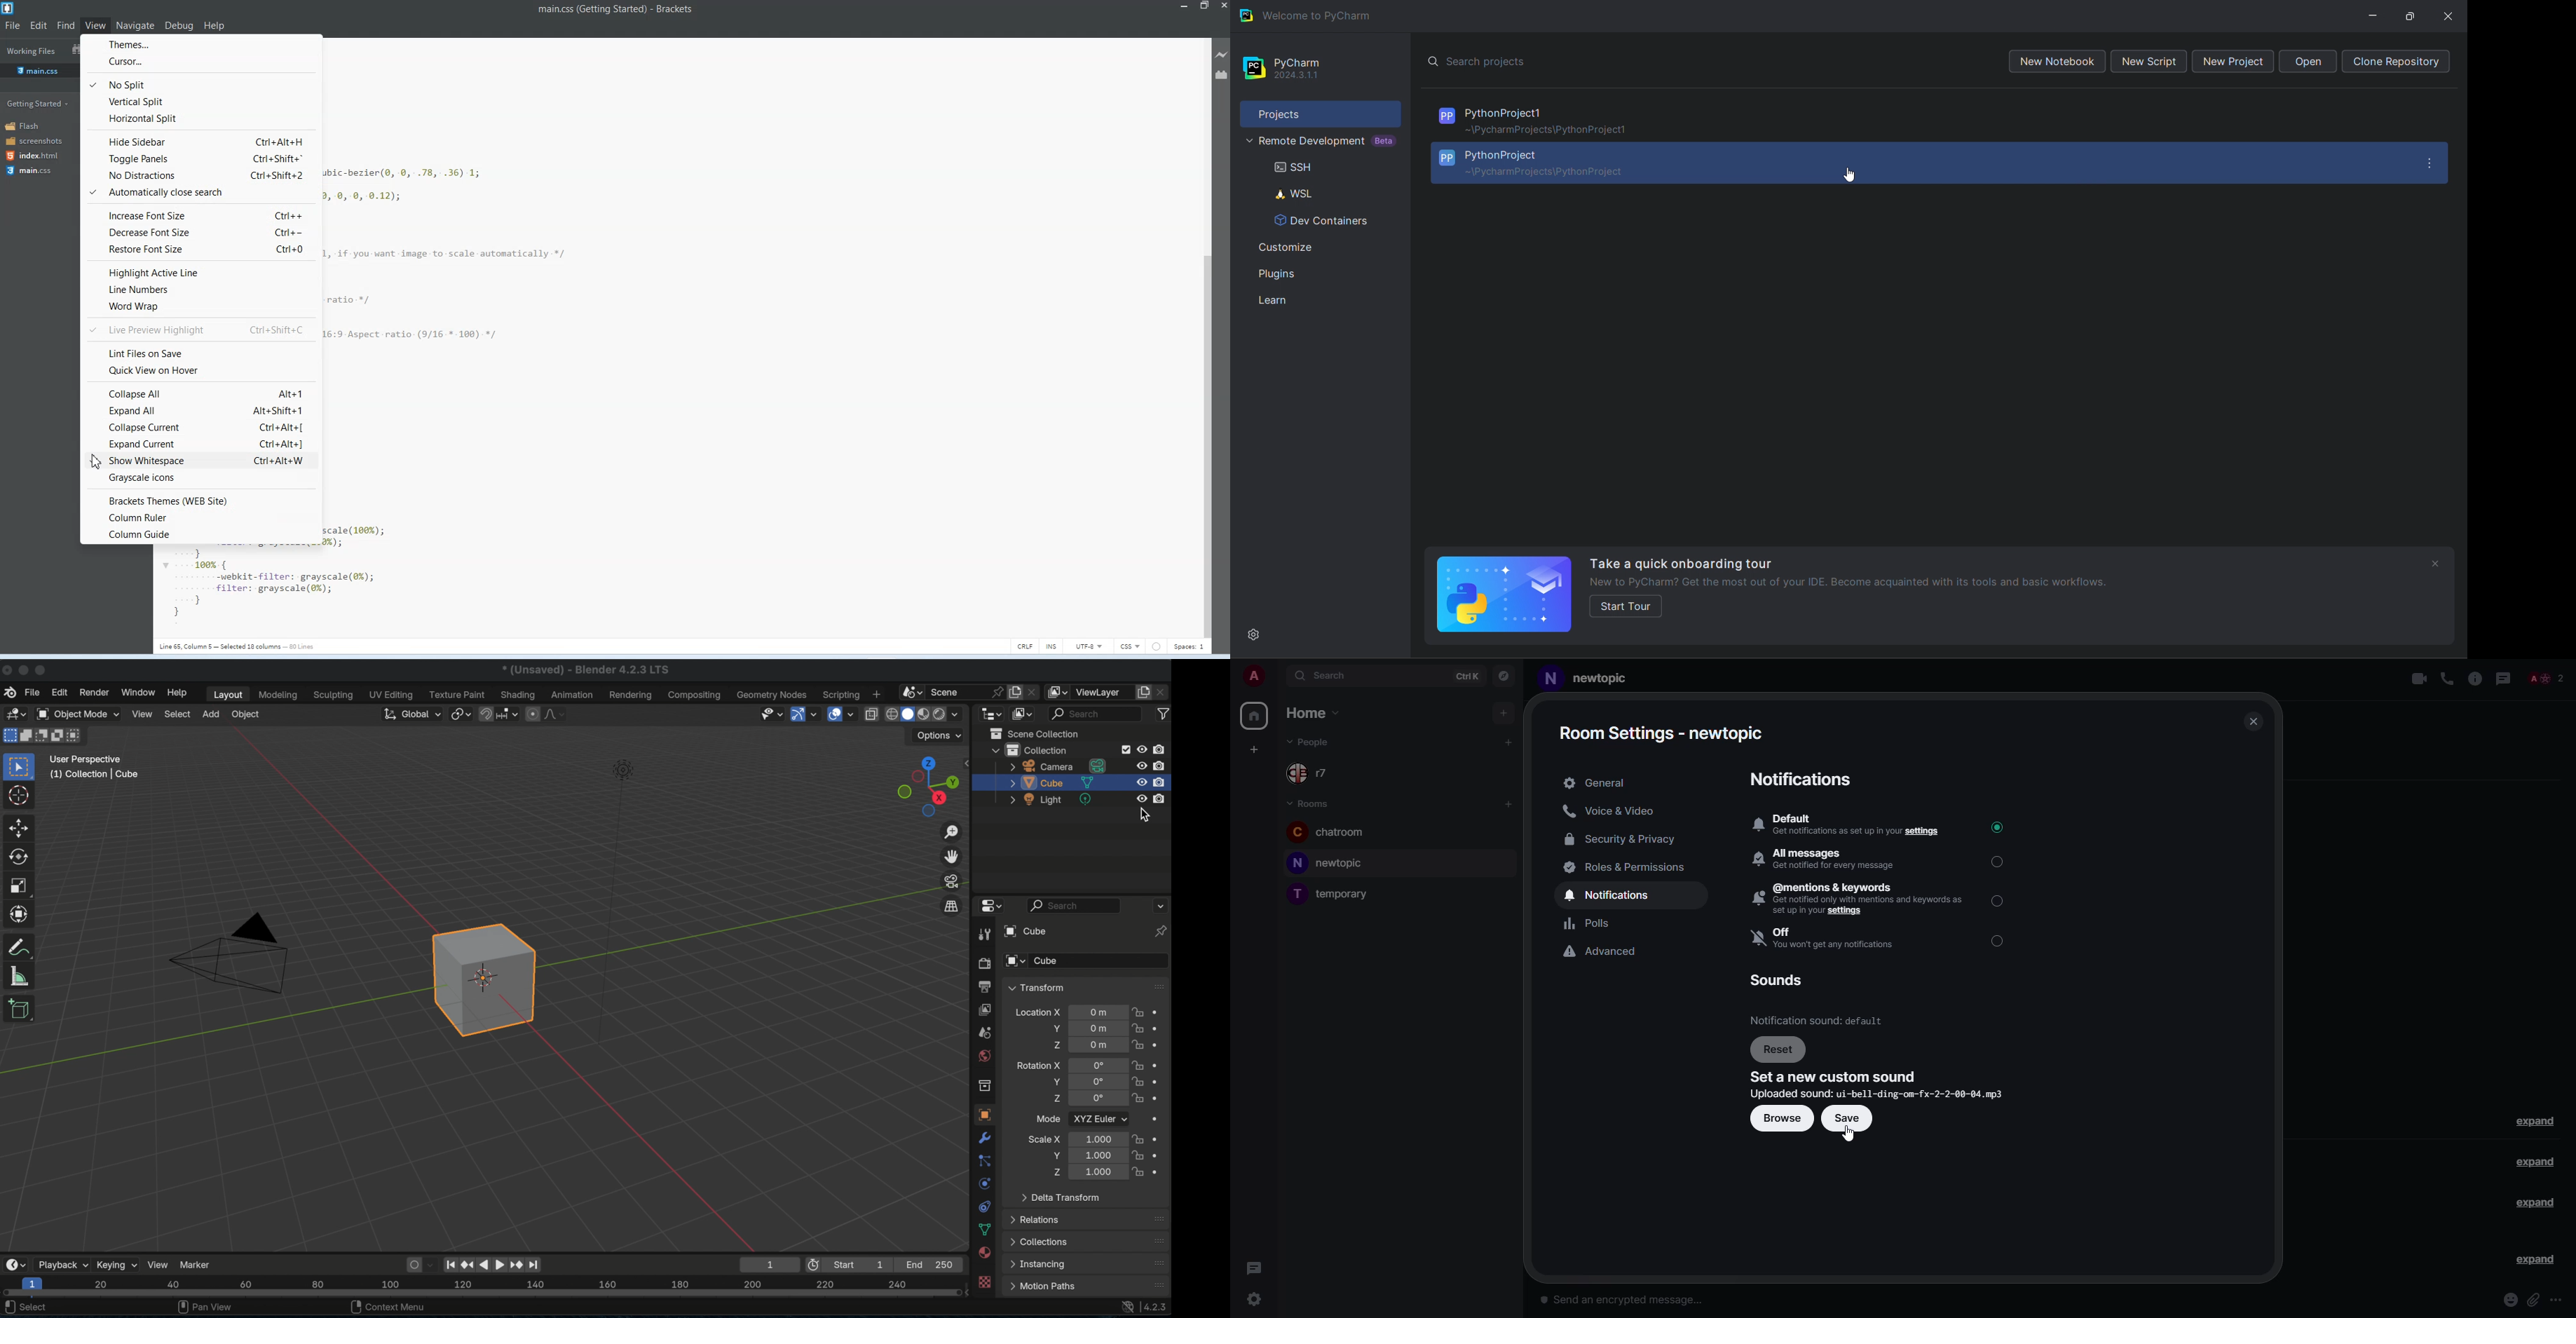 The width and height of the screenshot is (2576, 1344). I want to click on main.css, so click(37, 70).